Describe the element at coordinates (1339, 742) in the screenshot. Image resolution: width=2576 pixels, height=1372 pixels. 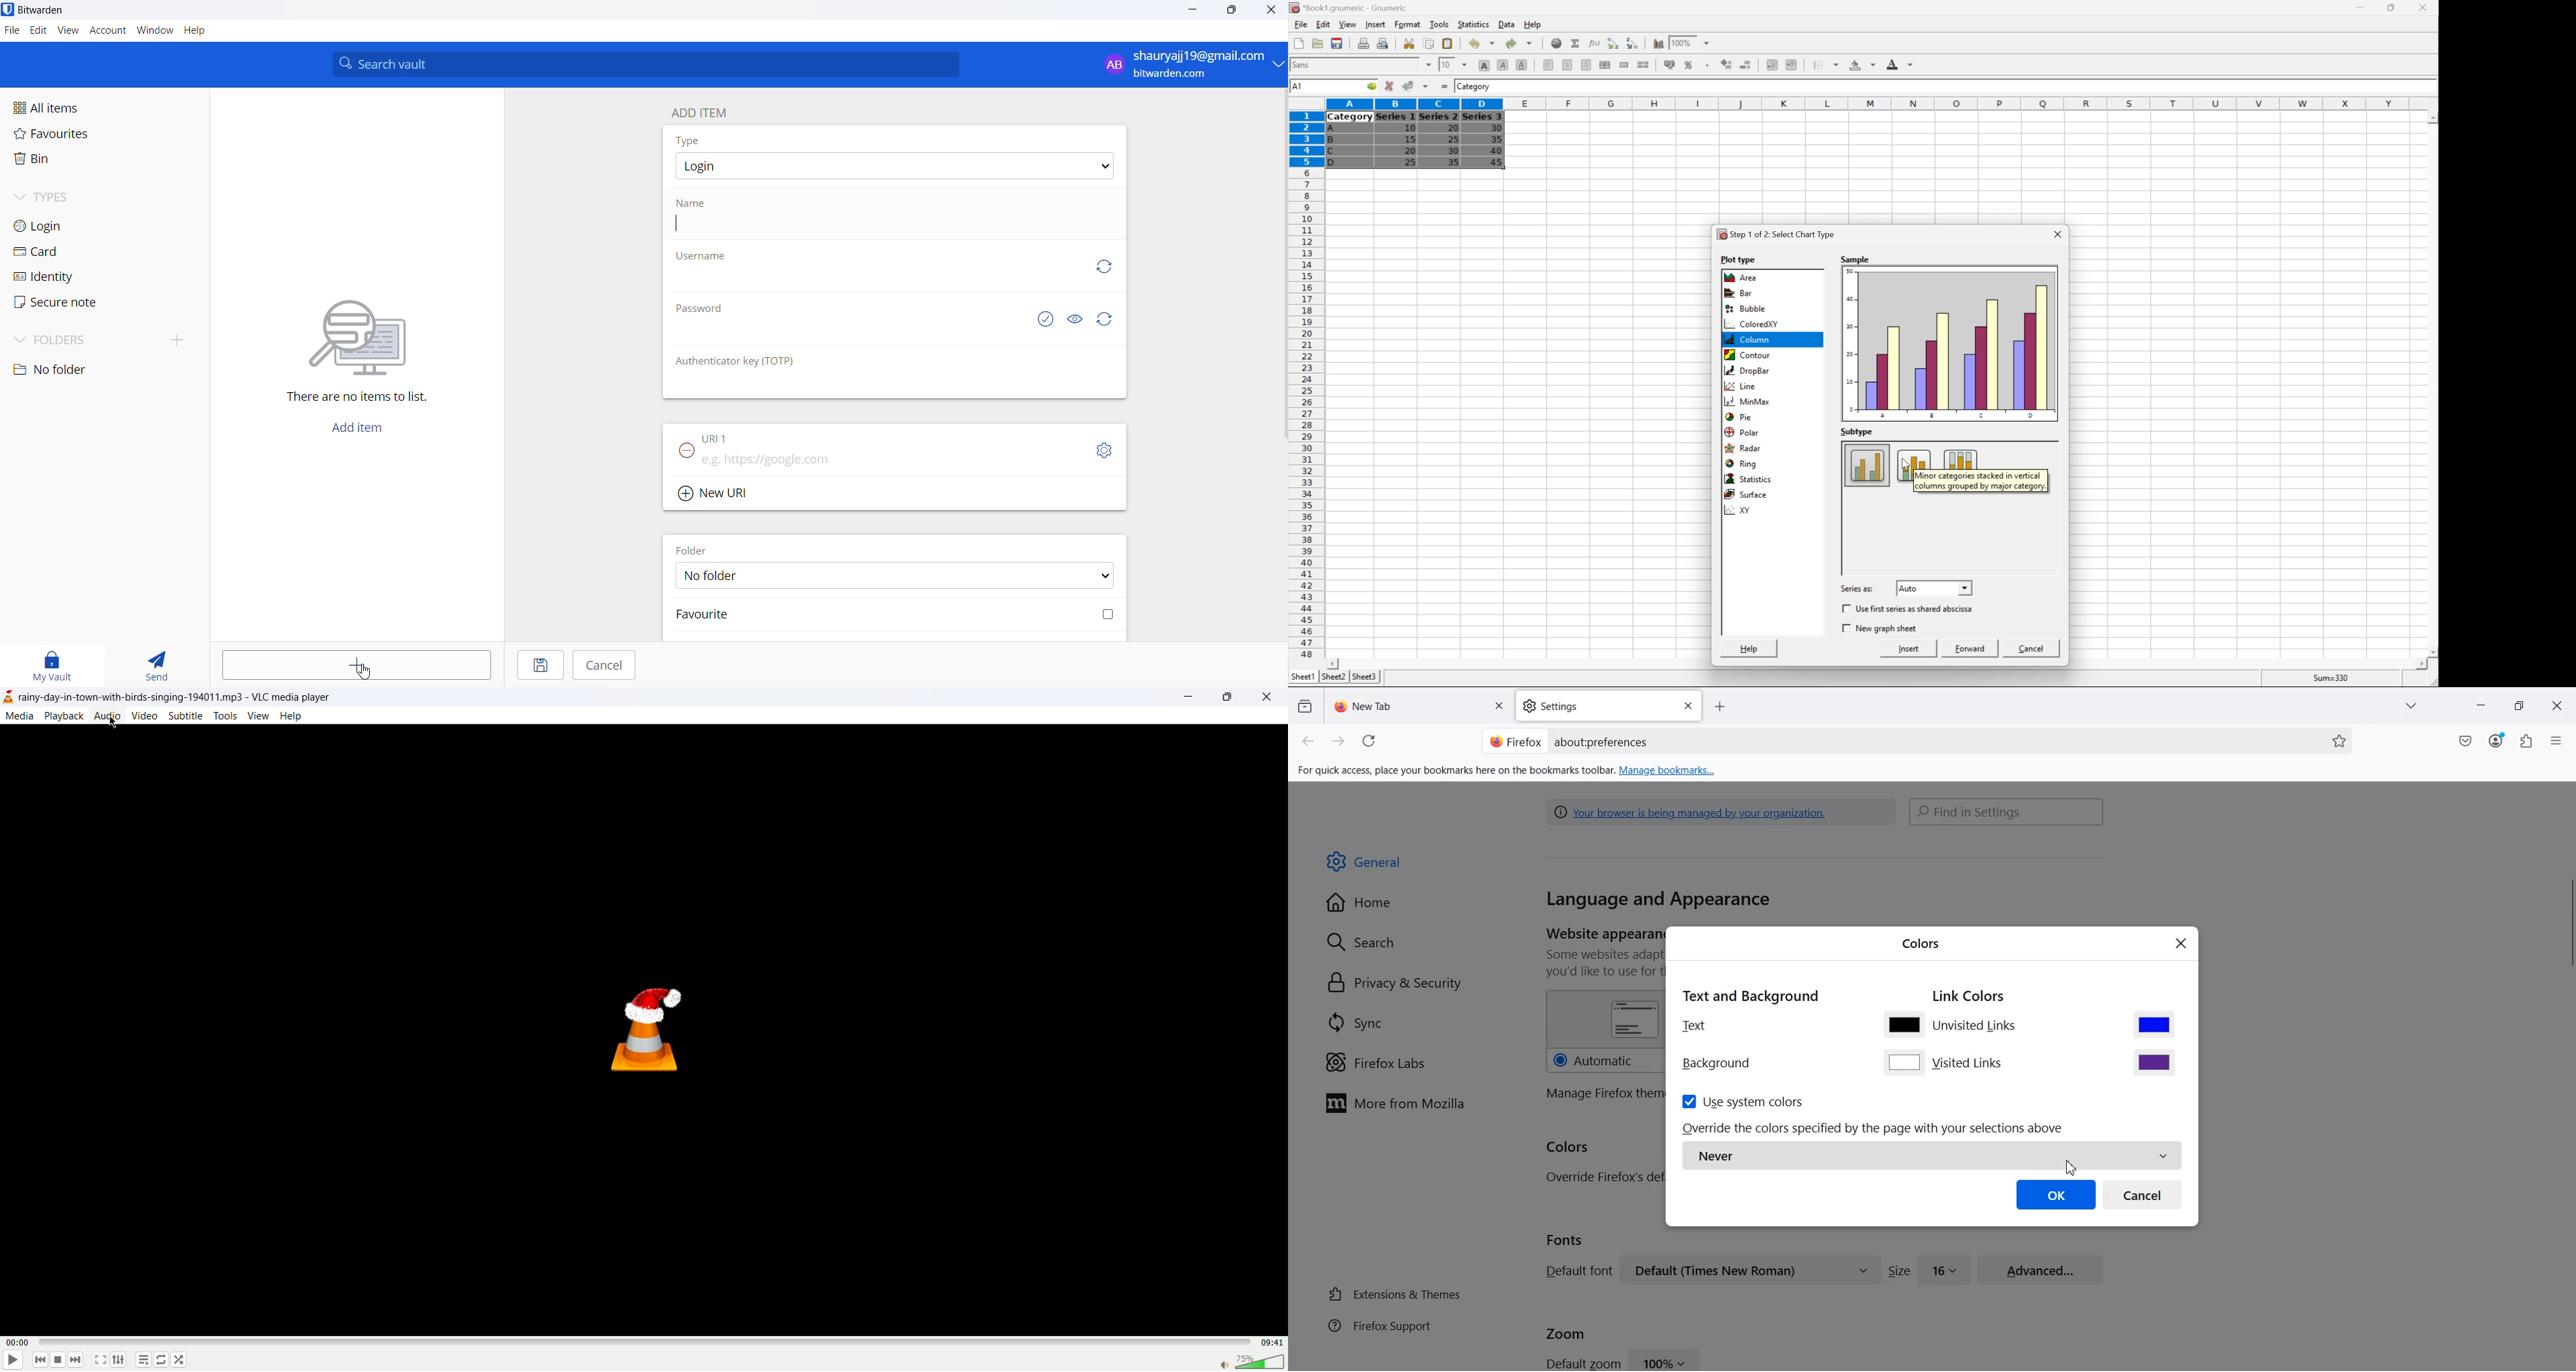
I see `Forward` at that location.